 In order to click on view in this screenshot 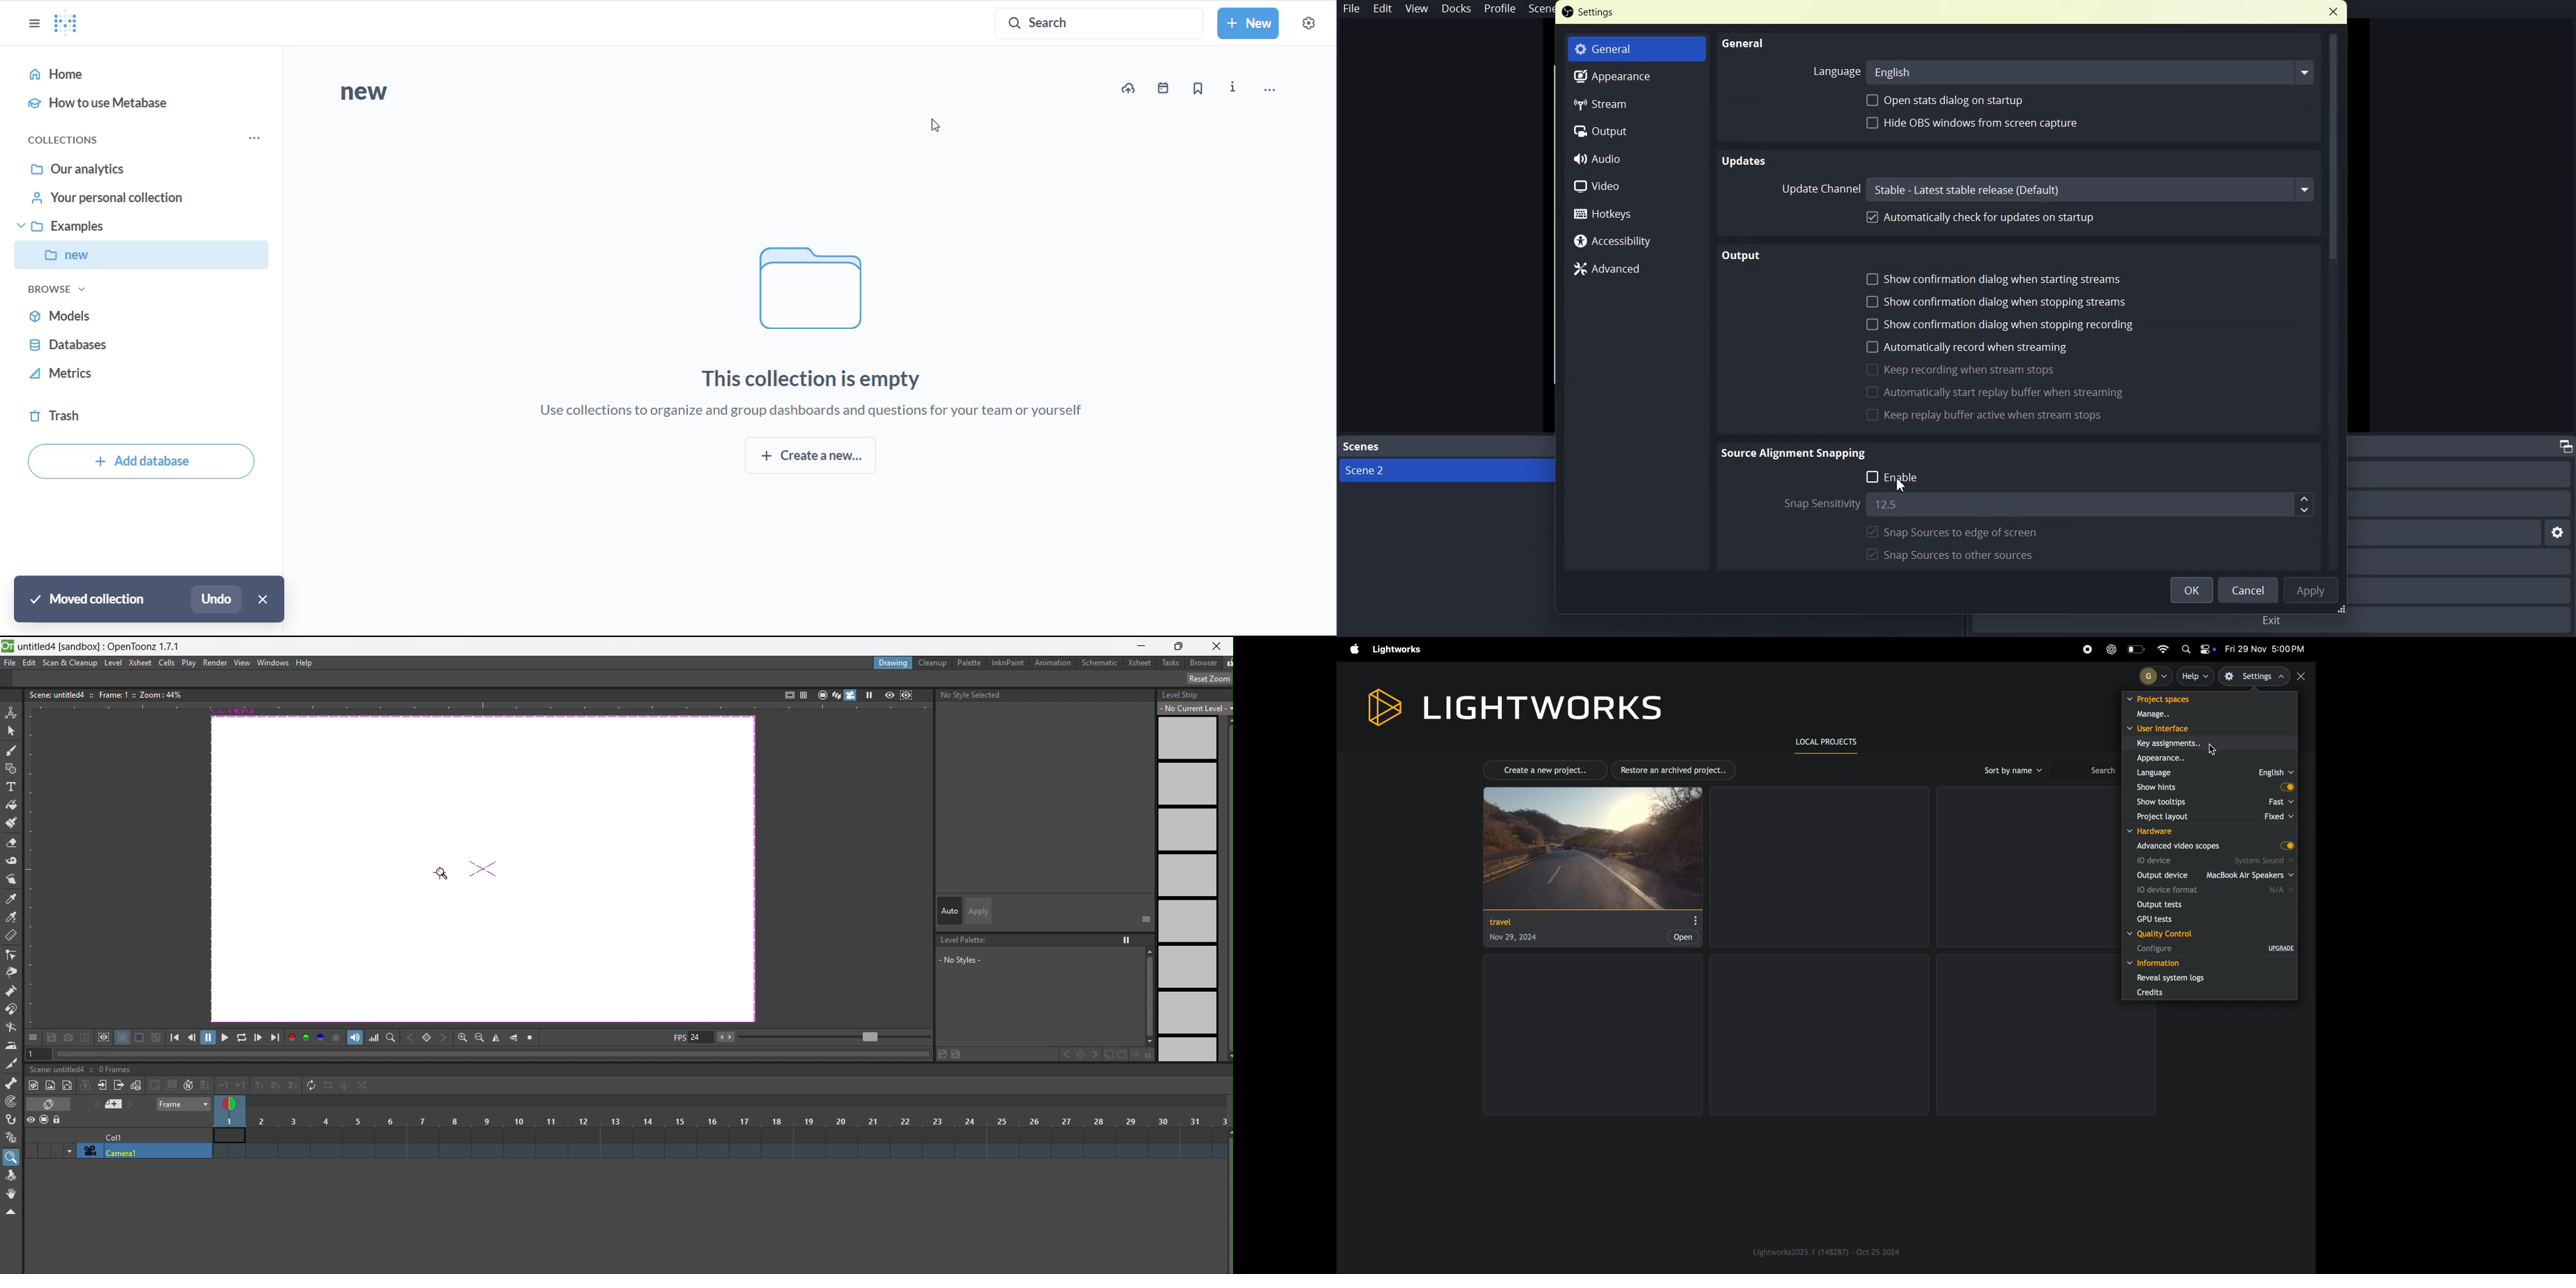, I will do `click(242, 663)`.